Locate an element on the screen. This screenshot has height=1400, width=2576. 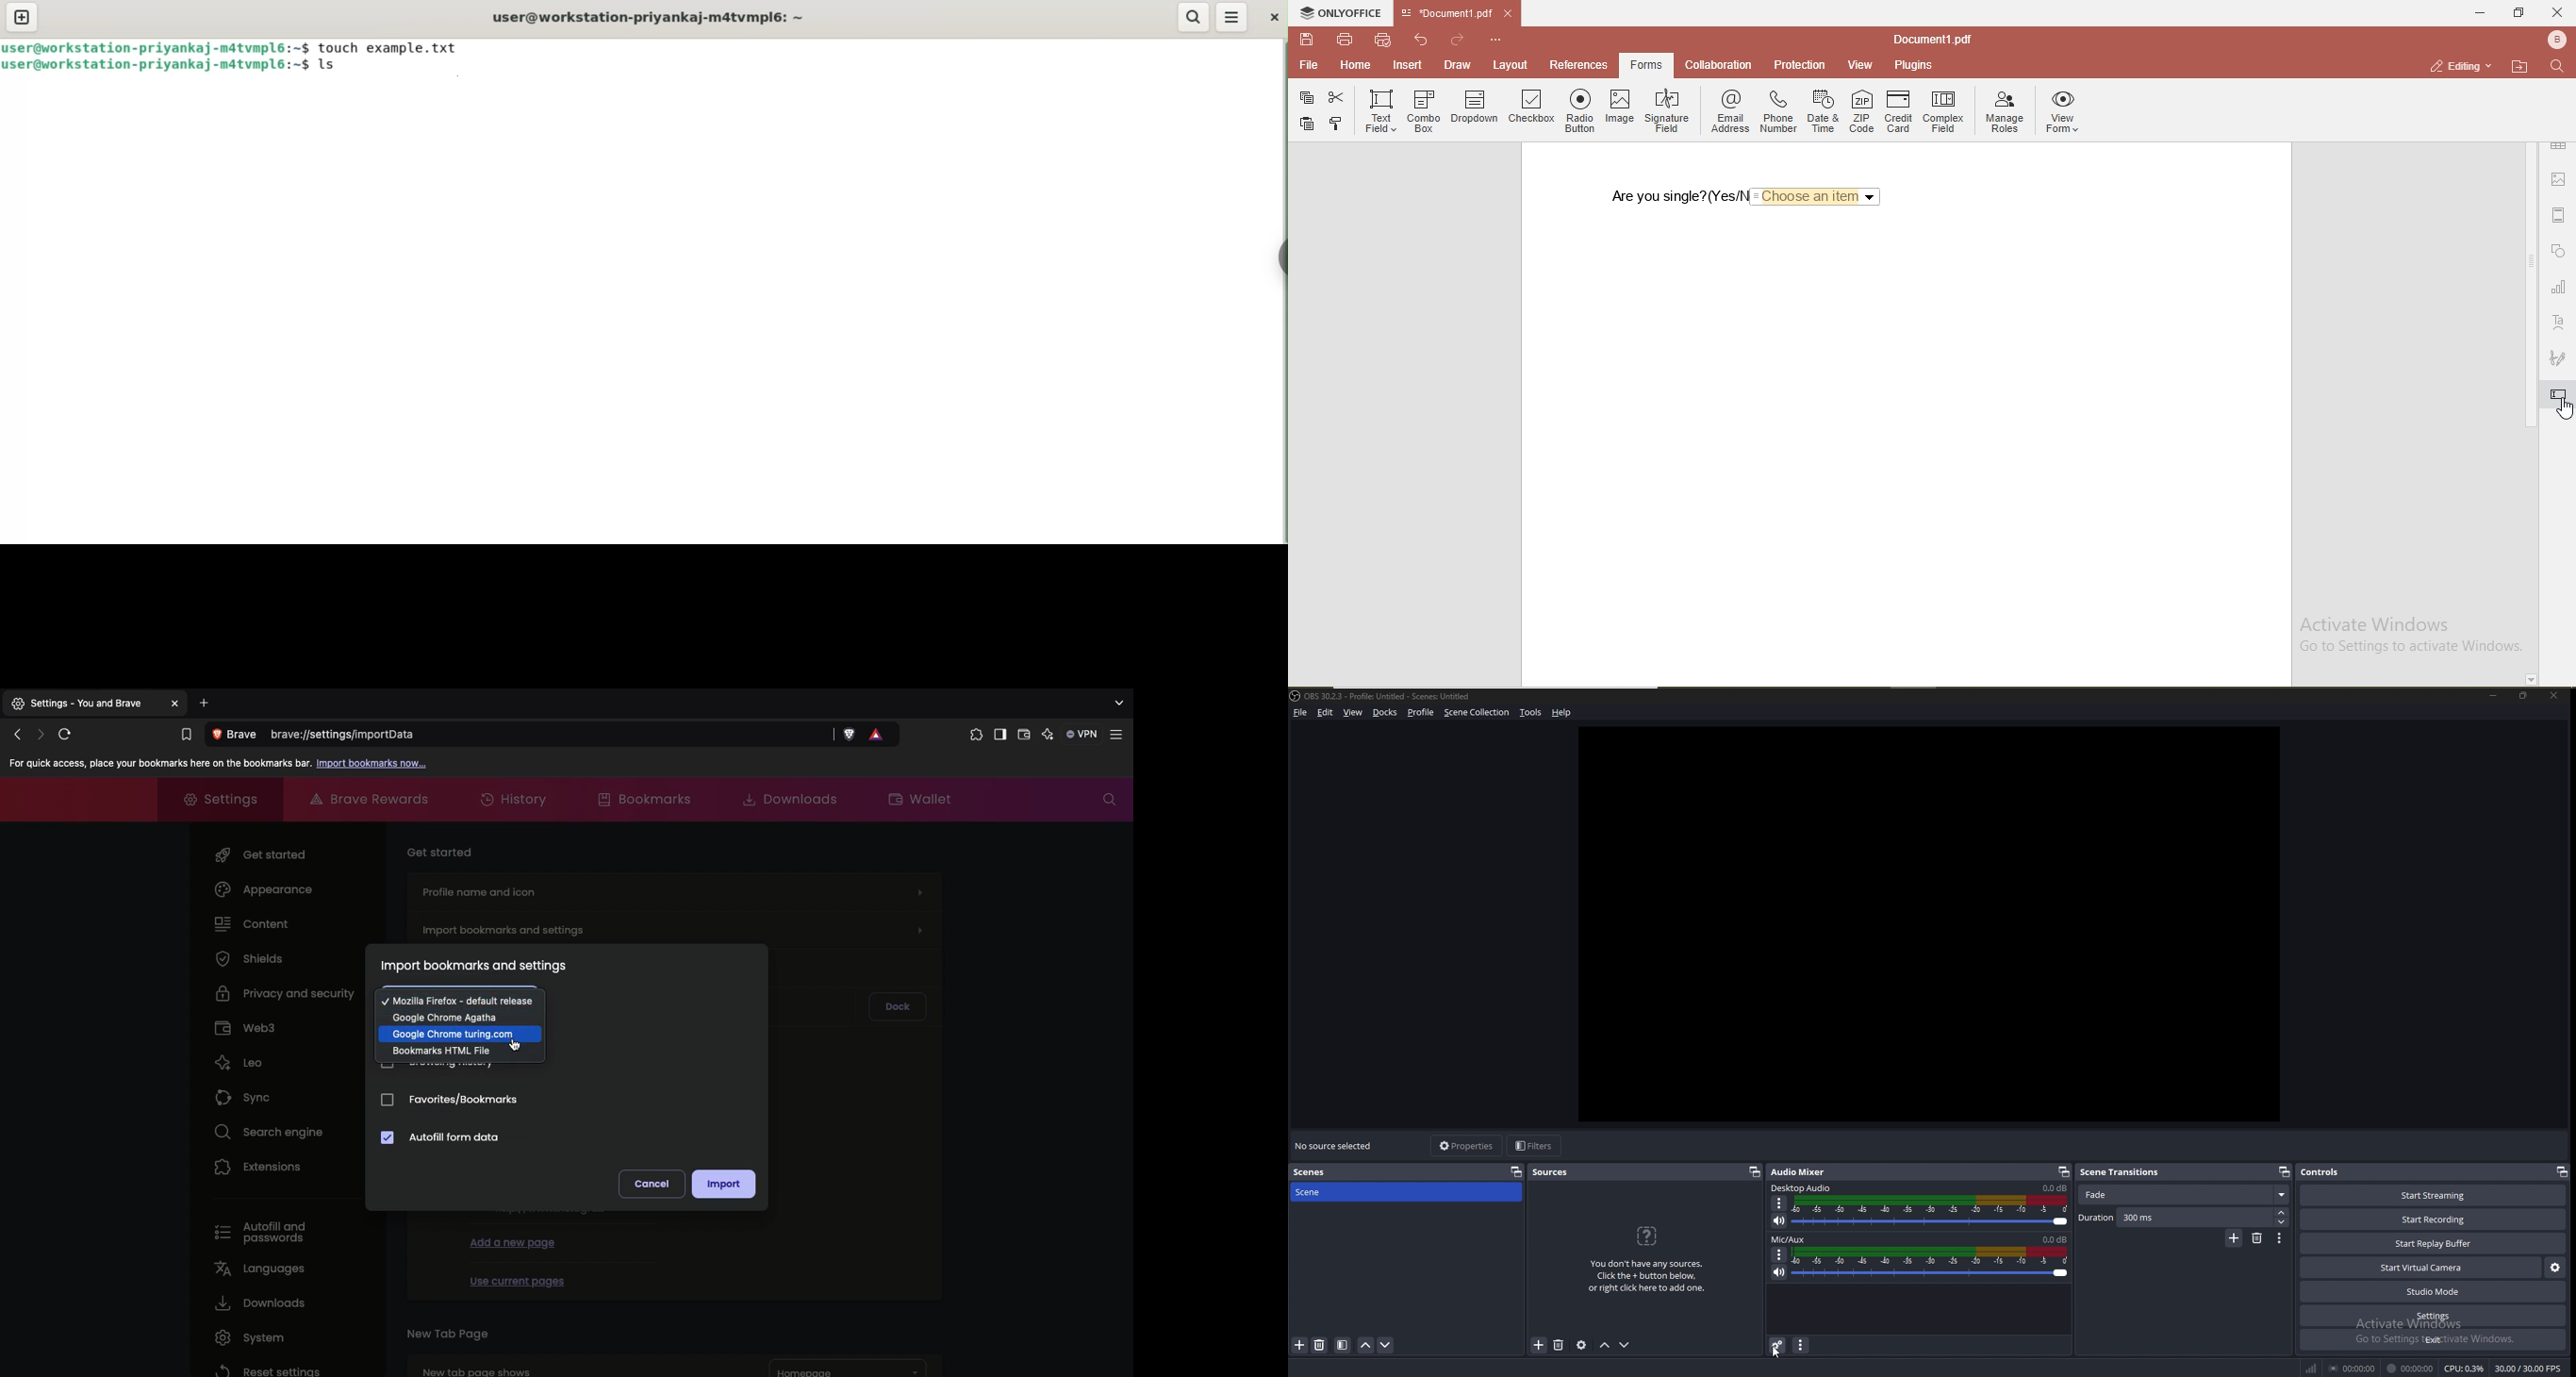
Get started is located at coordinates (442, 850).